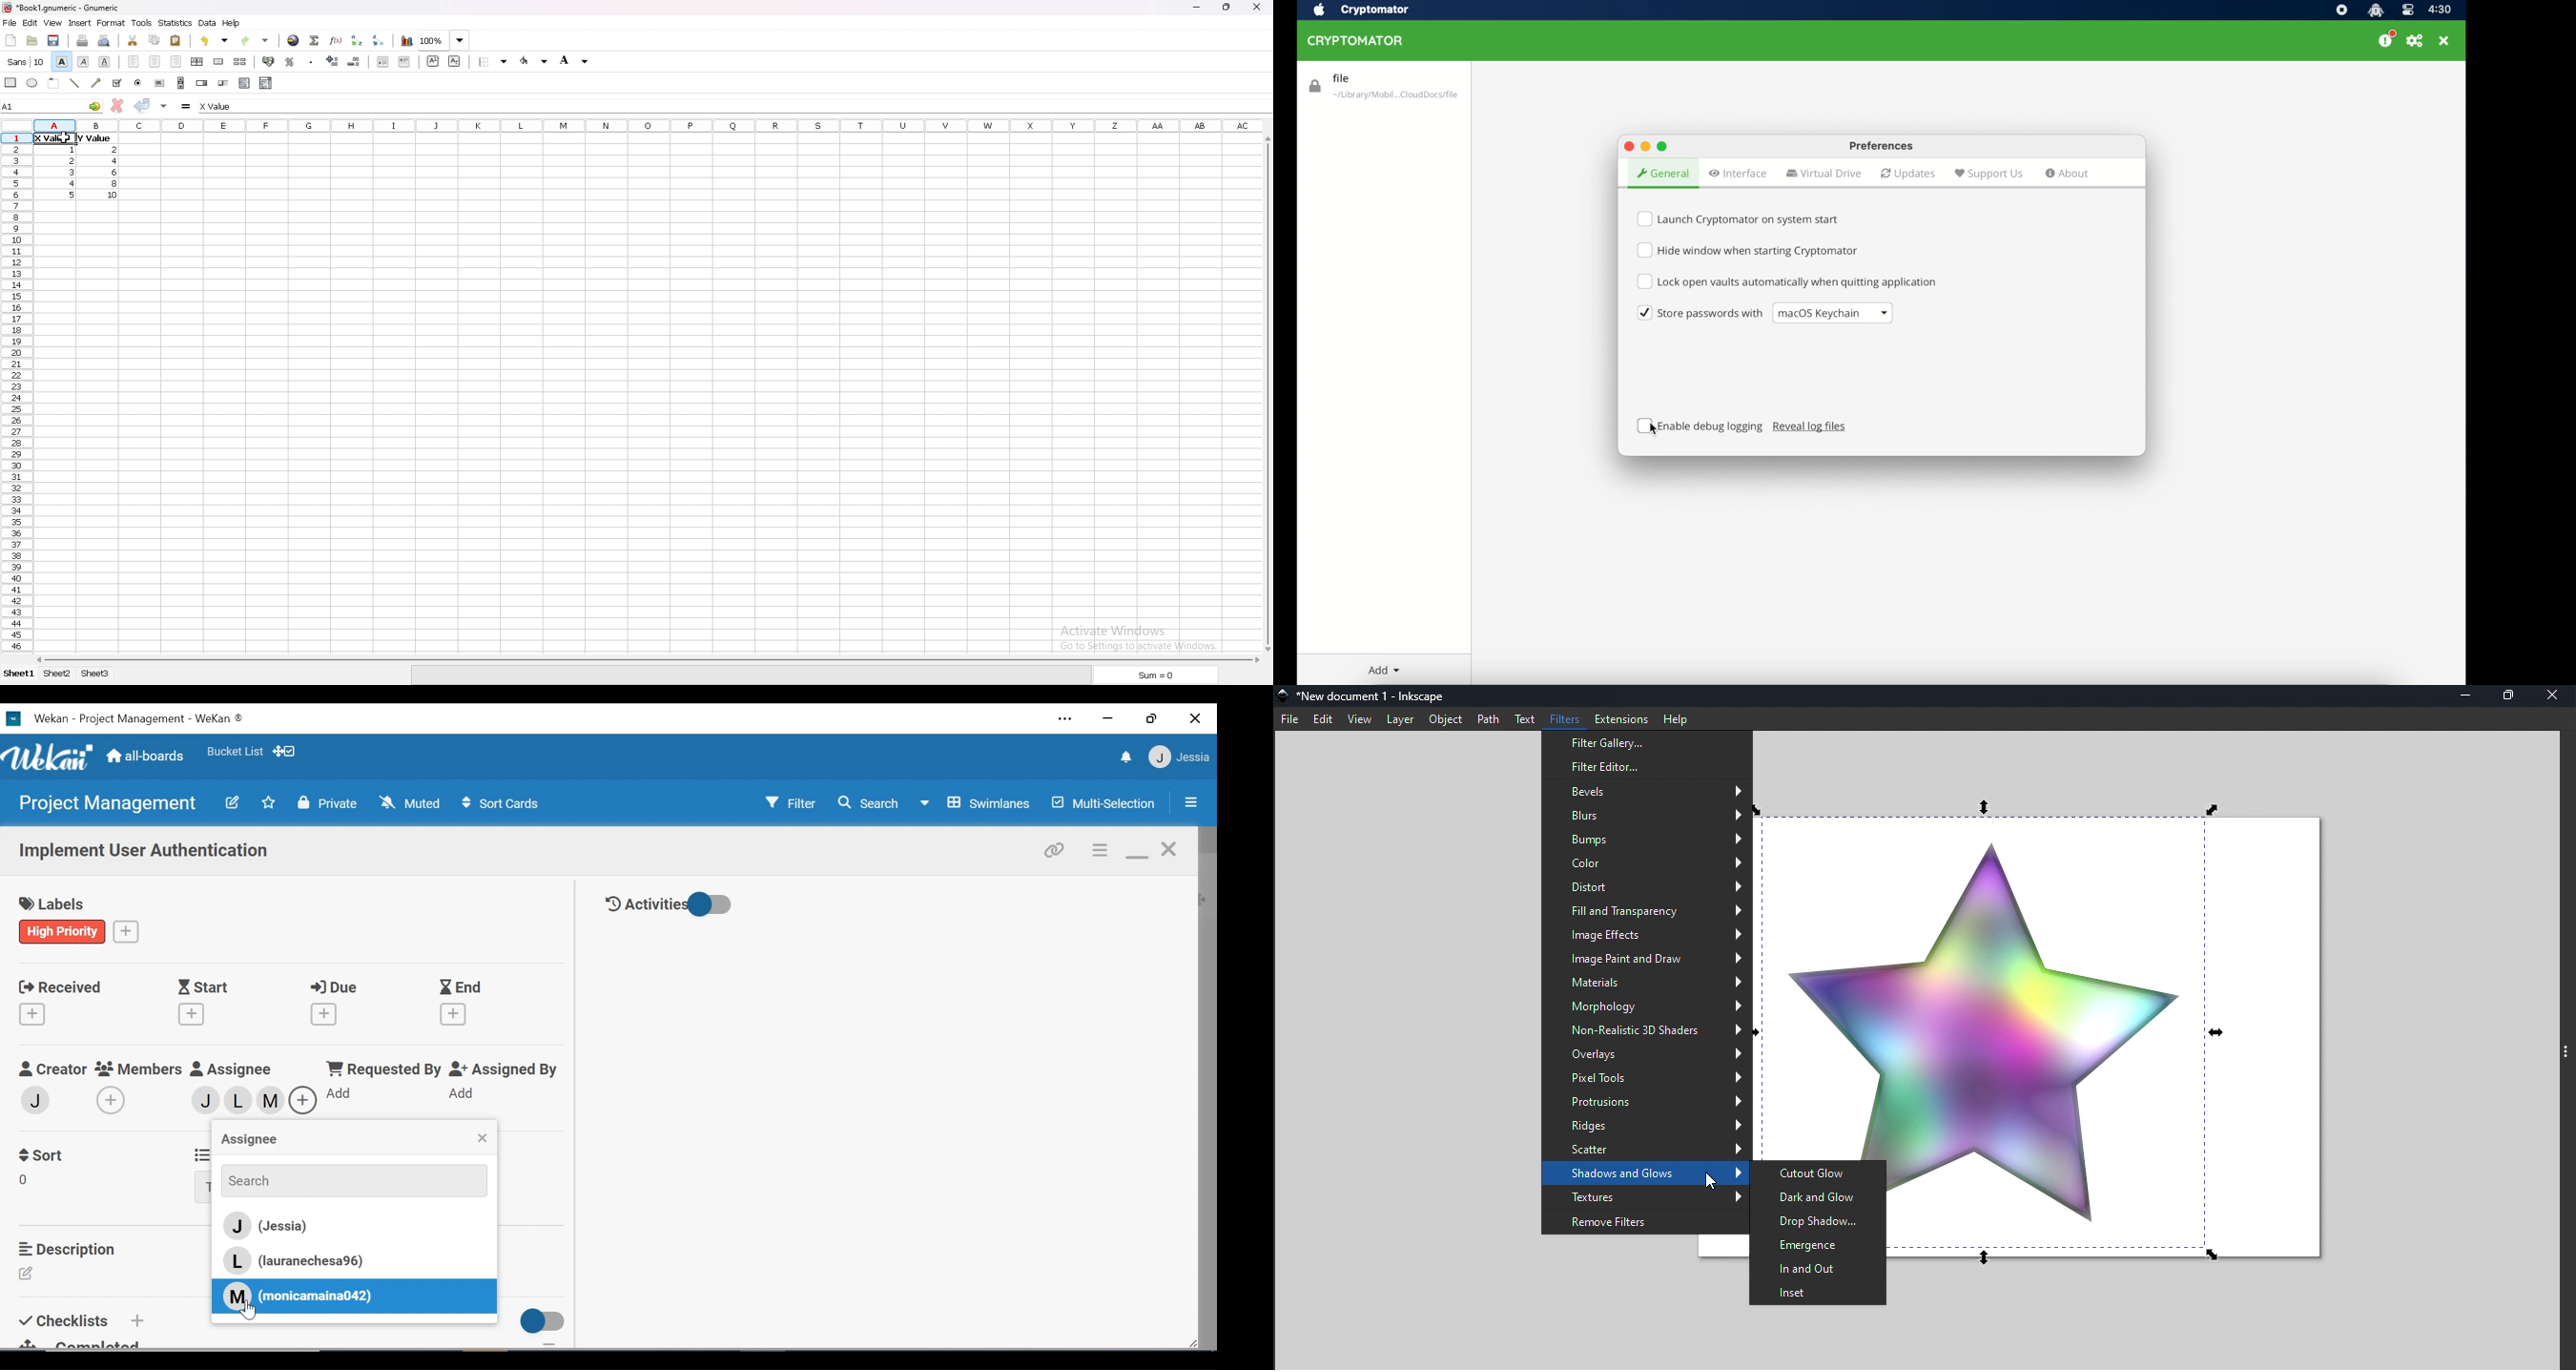 This screenshot has width=2576, height=1372. What do you see at coordinates (115, 149) in the screenshot?
I see `value` at bounding box center [115, 149].